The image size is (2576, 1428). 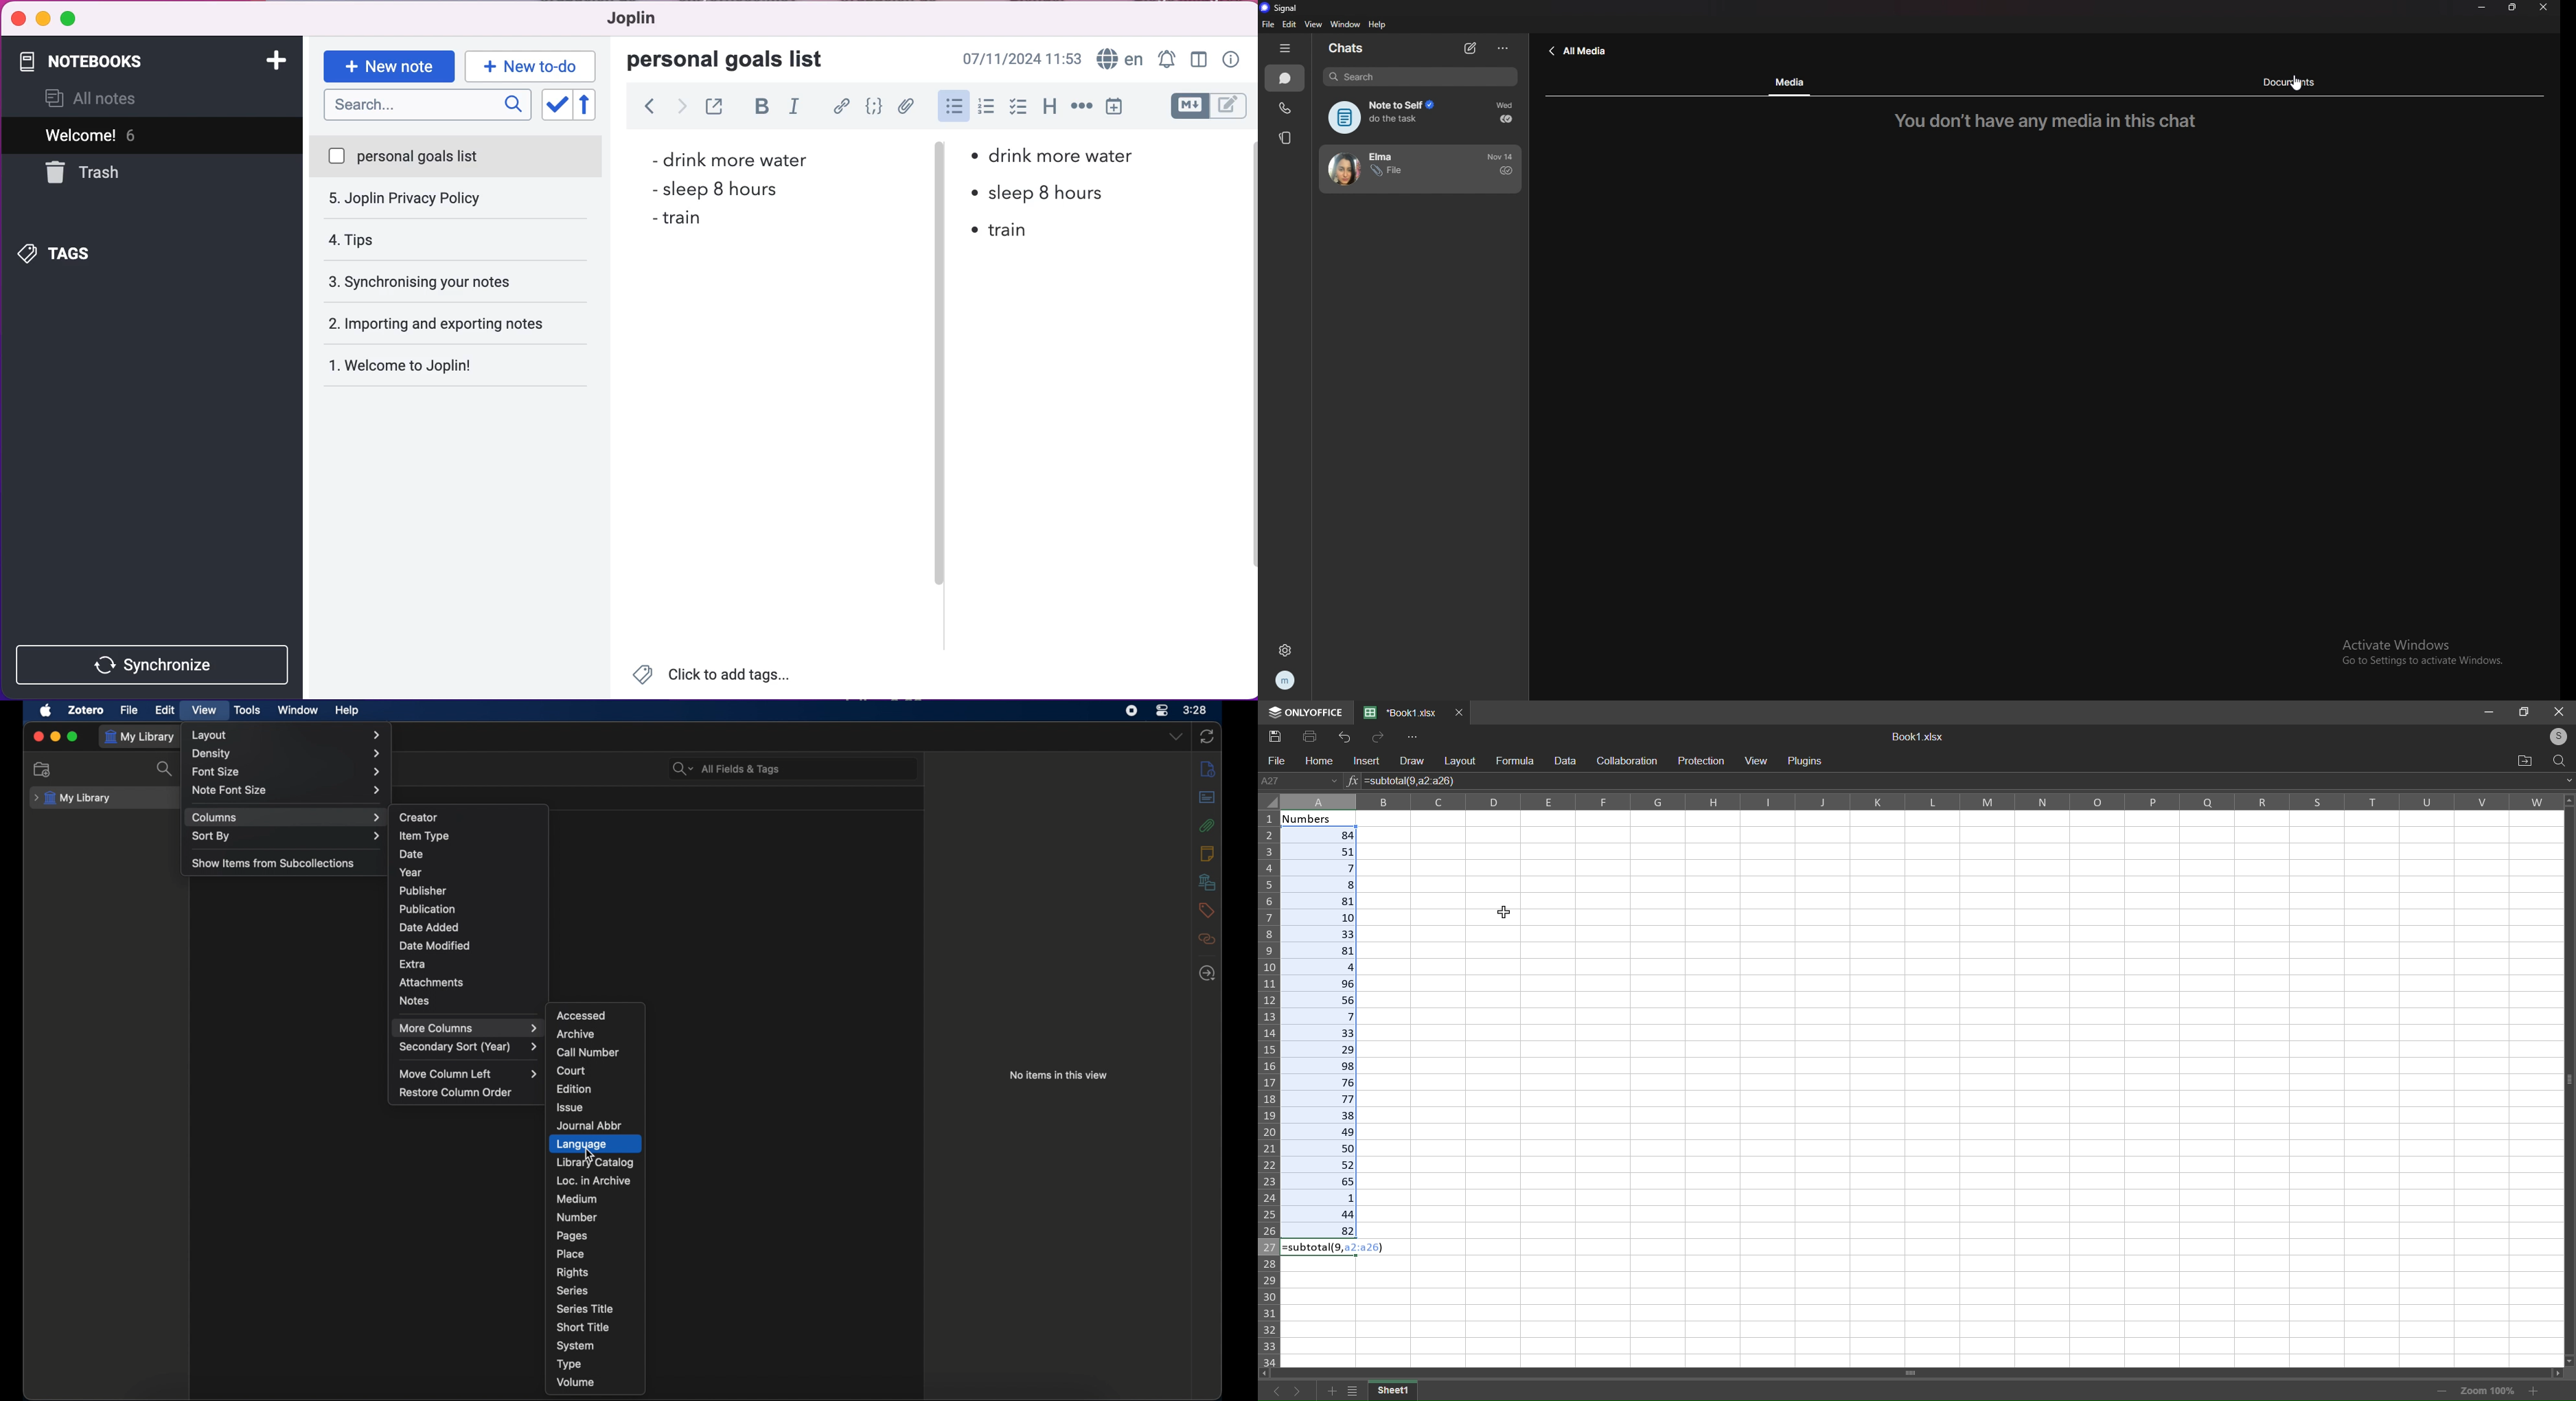 I want to click on date added, so click(x=429, y=928).